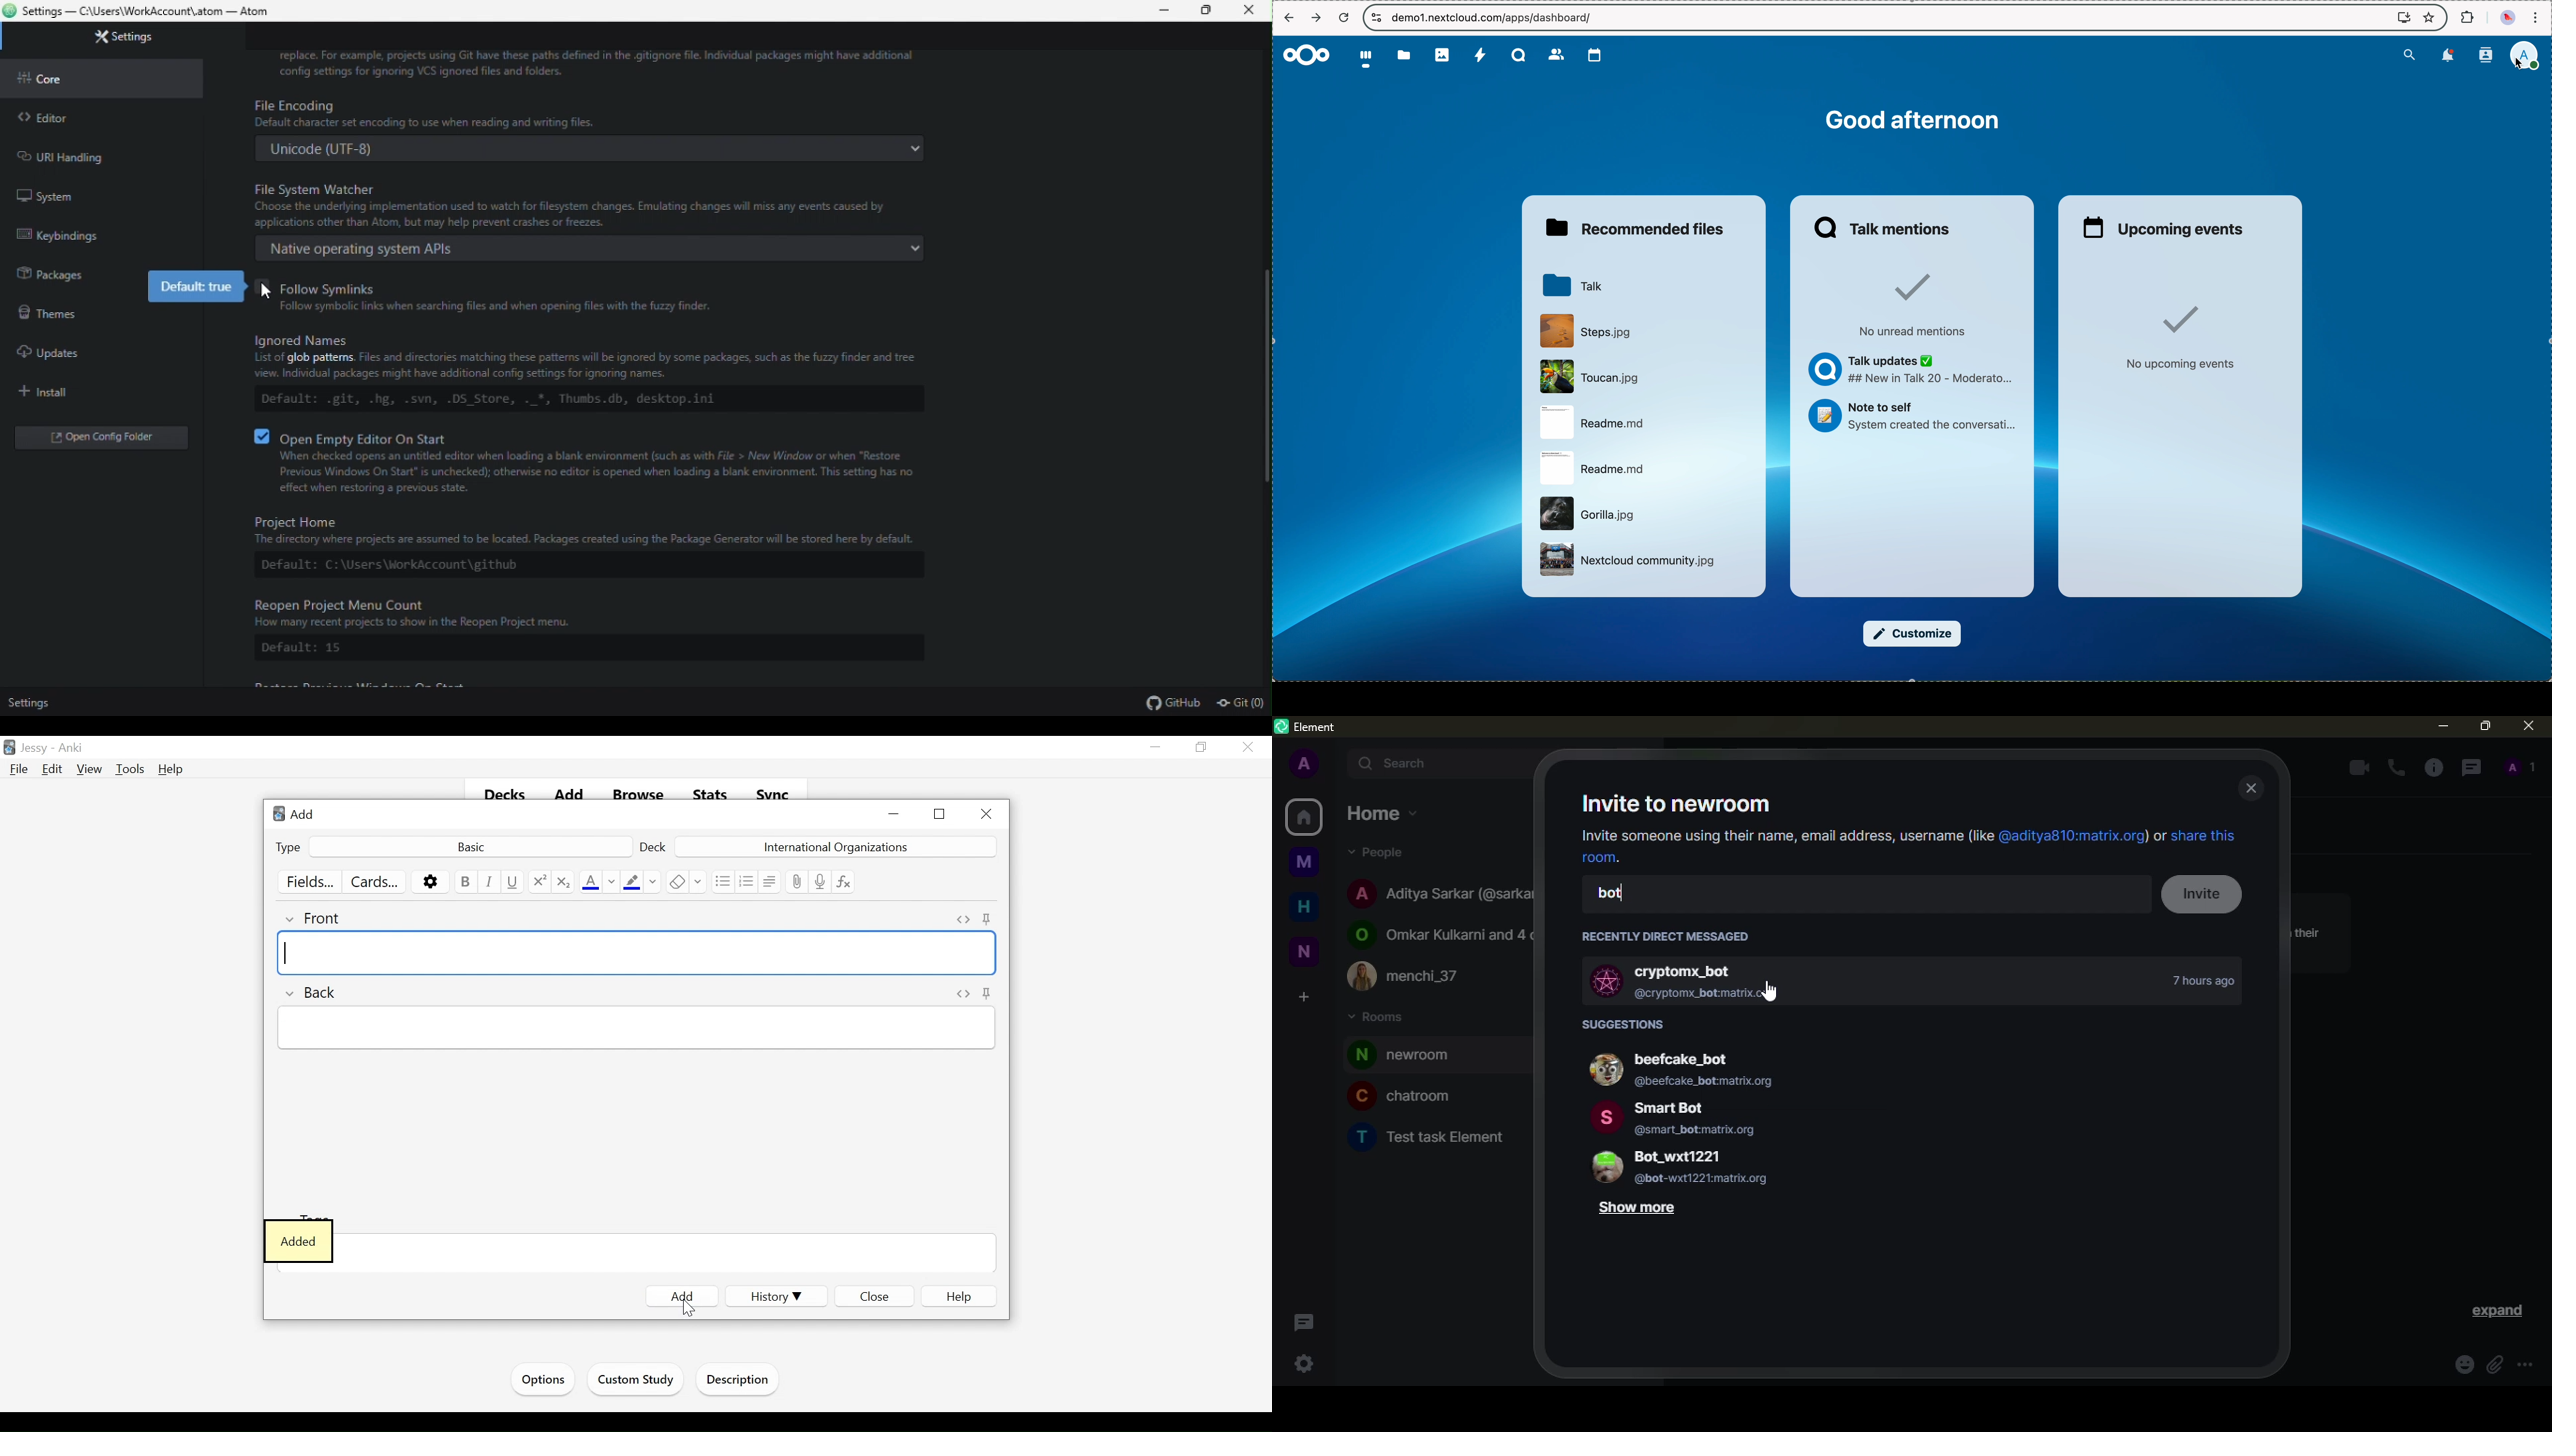 The height and width of the screenshot is (1456, 2576). Describe the element at coordinates (588, 371) in the screenshot. I see `ignored names` at that location.